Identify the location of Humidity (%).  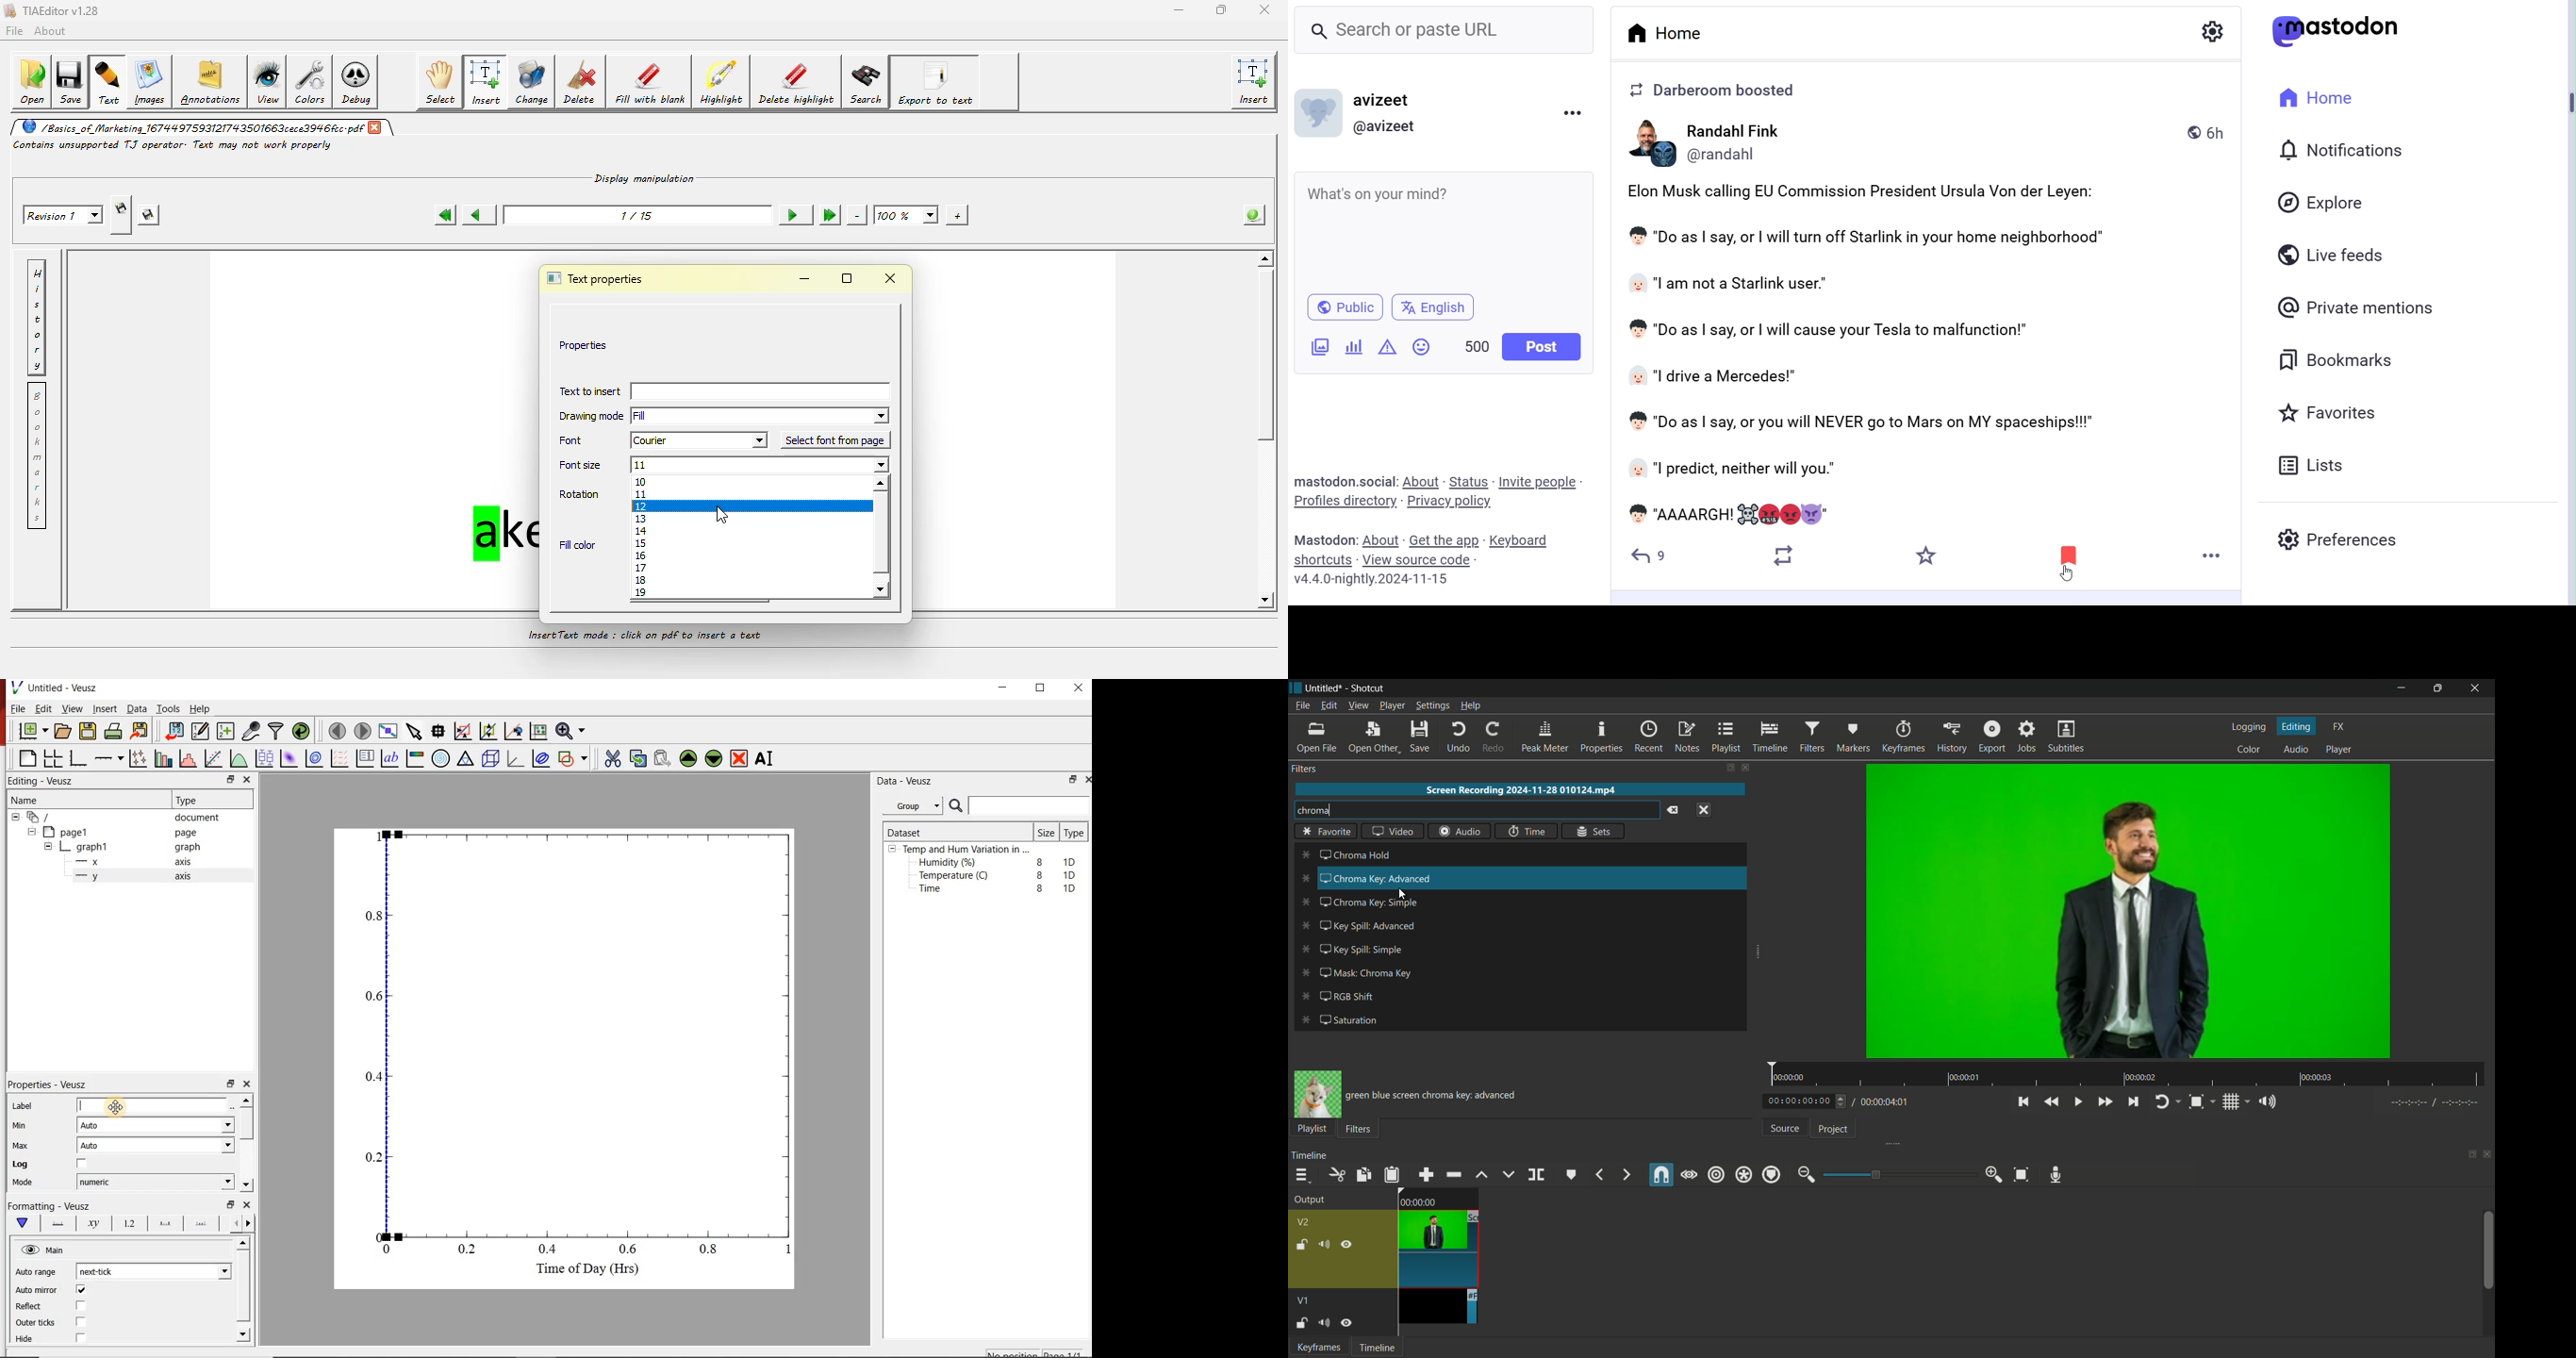
(951, 863).